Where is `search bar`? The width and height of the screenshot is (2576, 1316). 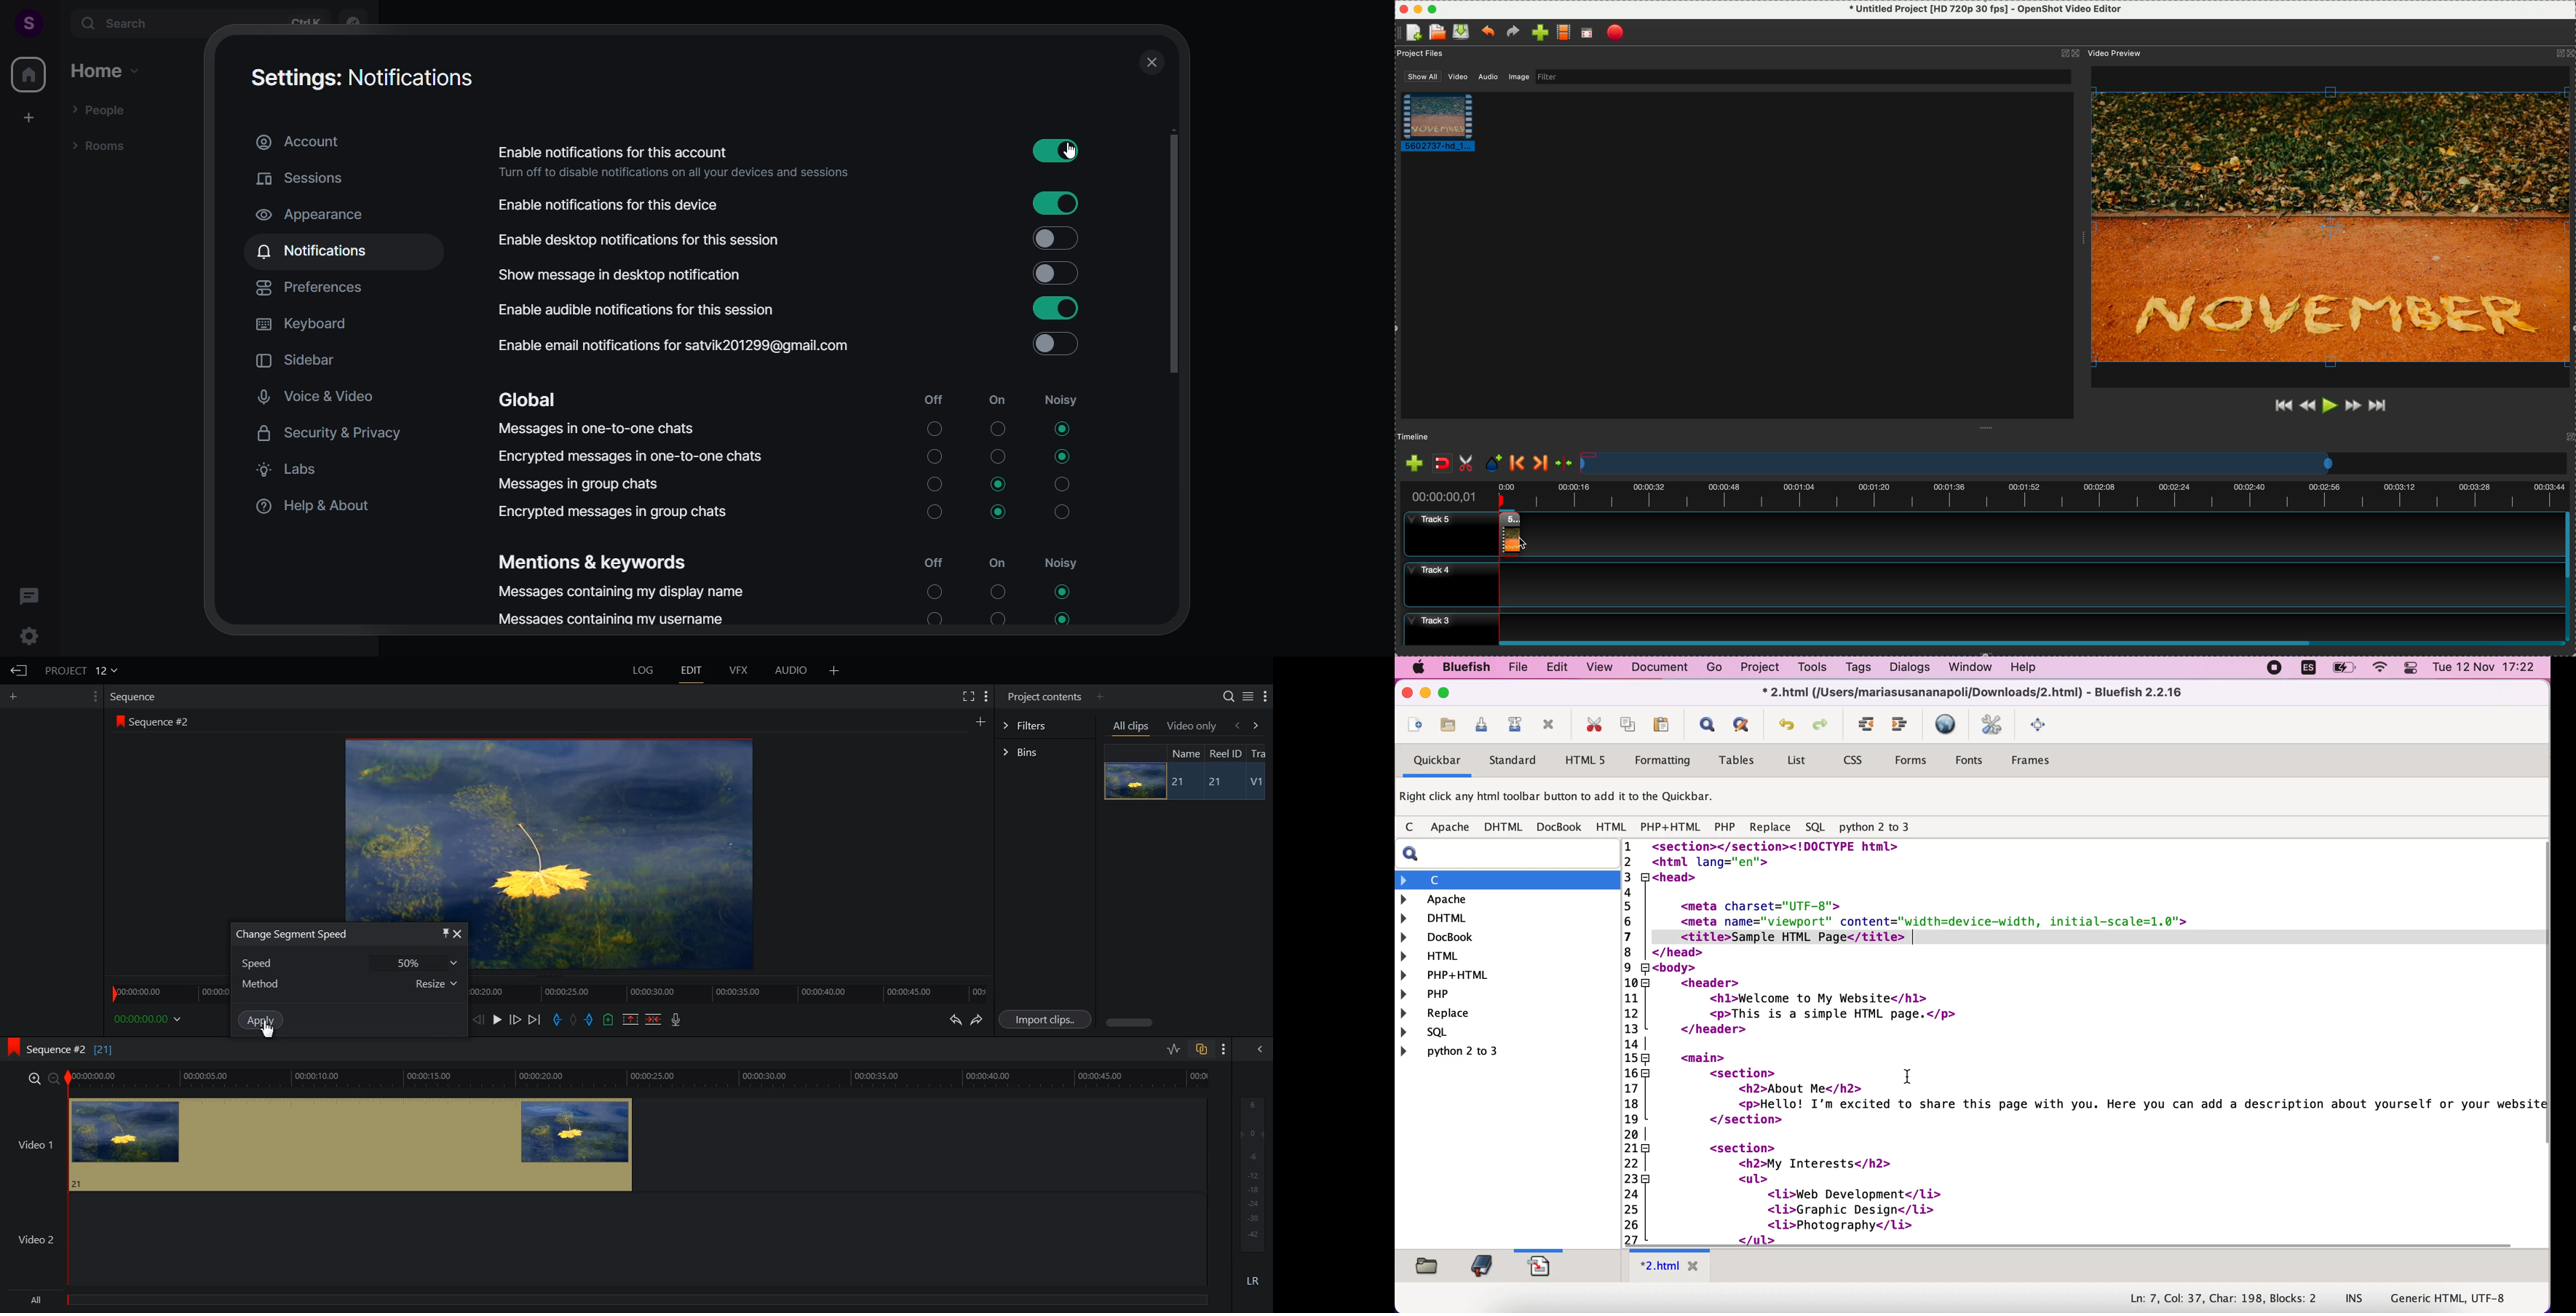 search bar is located at coordinates (199, 24).